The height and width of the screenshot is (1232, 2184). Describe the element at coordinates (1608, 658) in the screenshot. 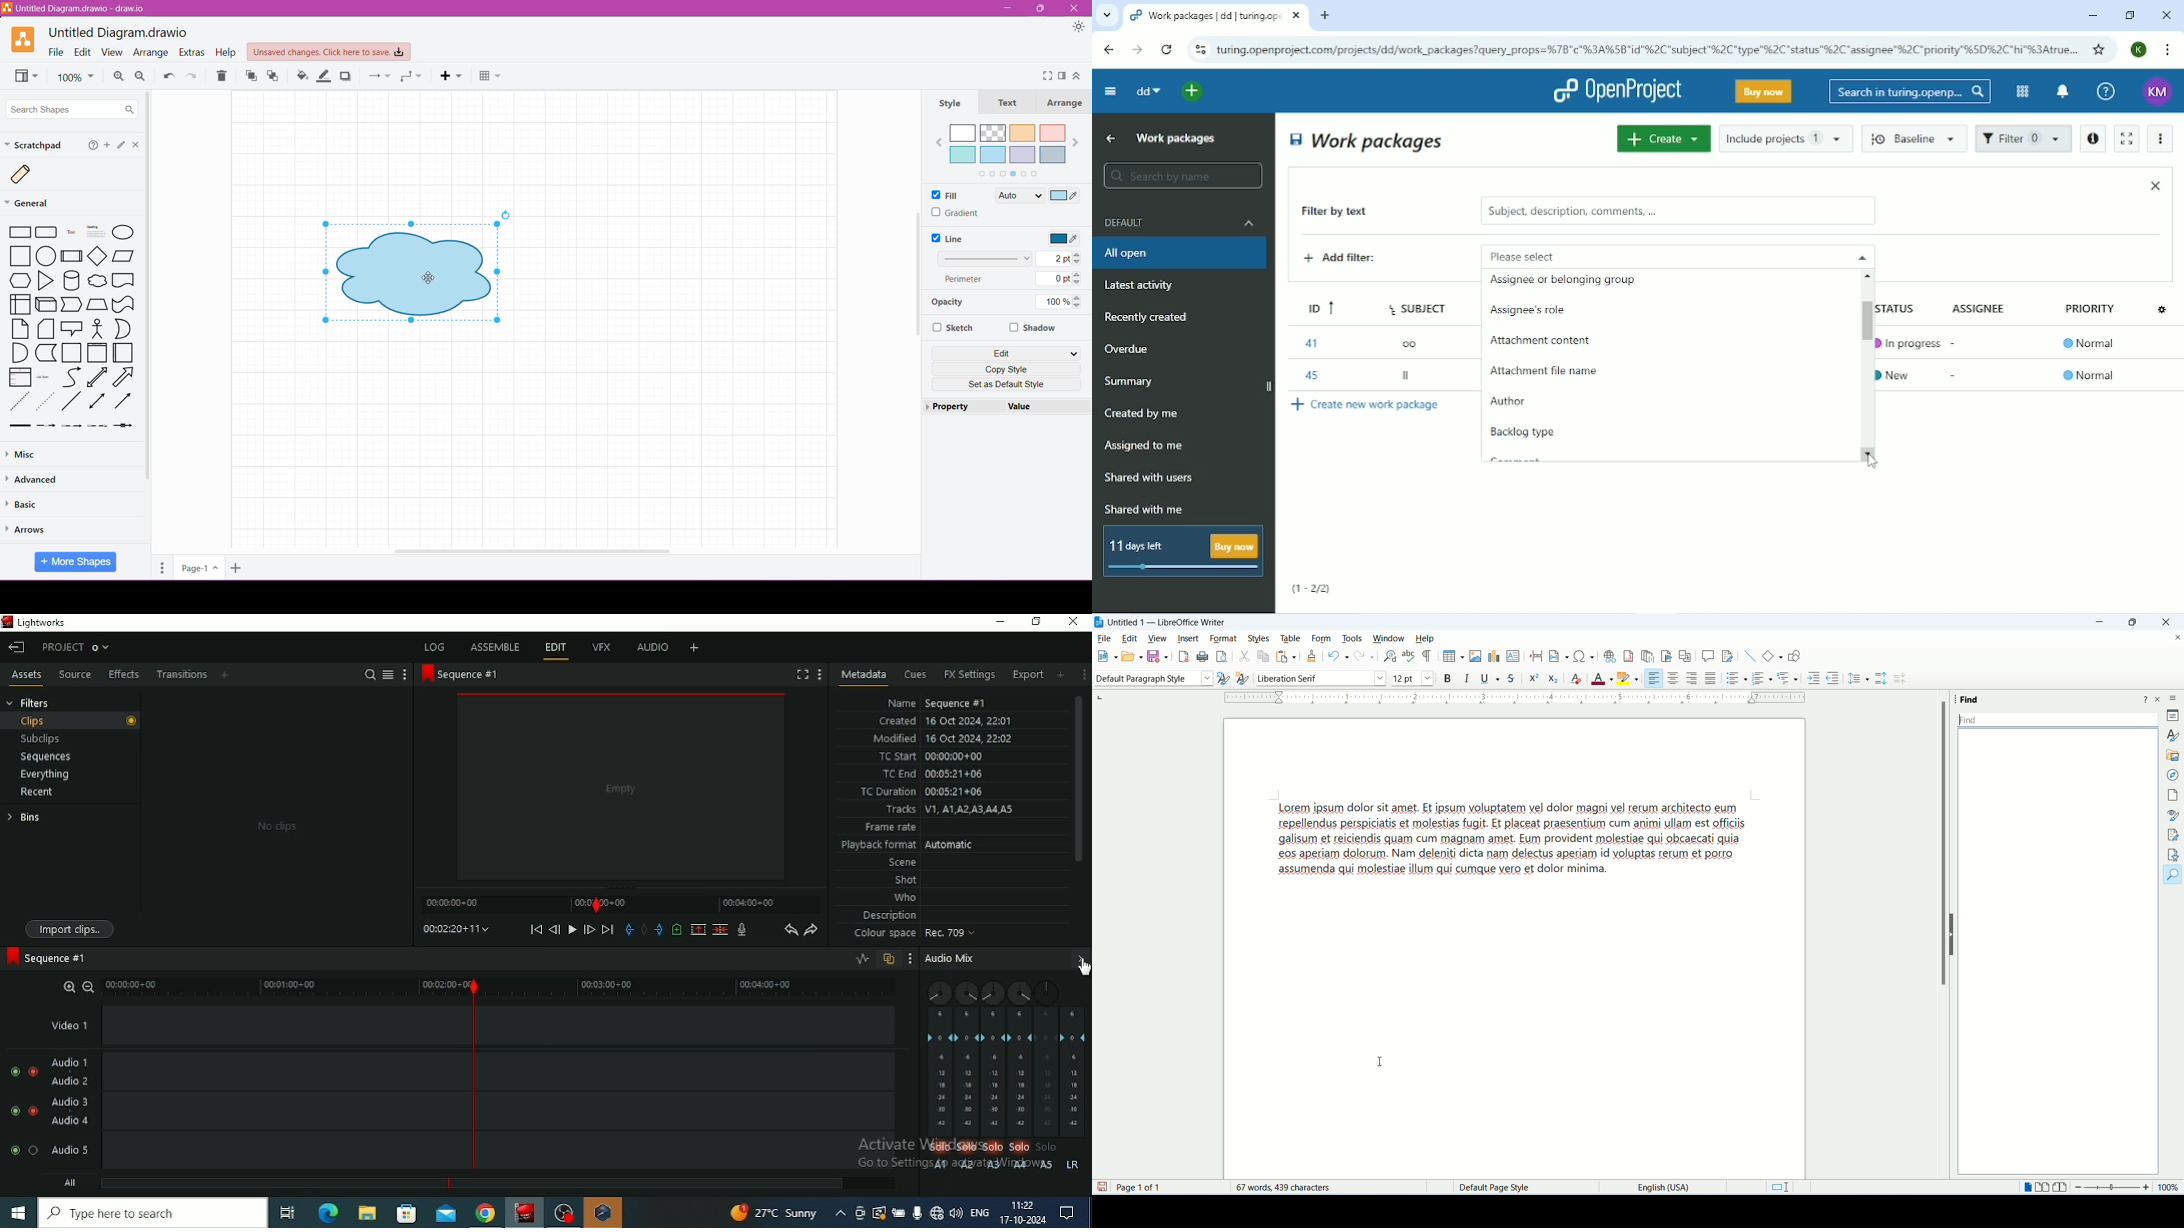

I see `insert hyperlink` at that location.